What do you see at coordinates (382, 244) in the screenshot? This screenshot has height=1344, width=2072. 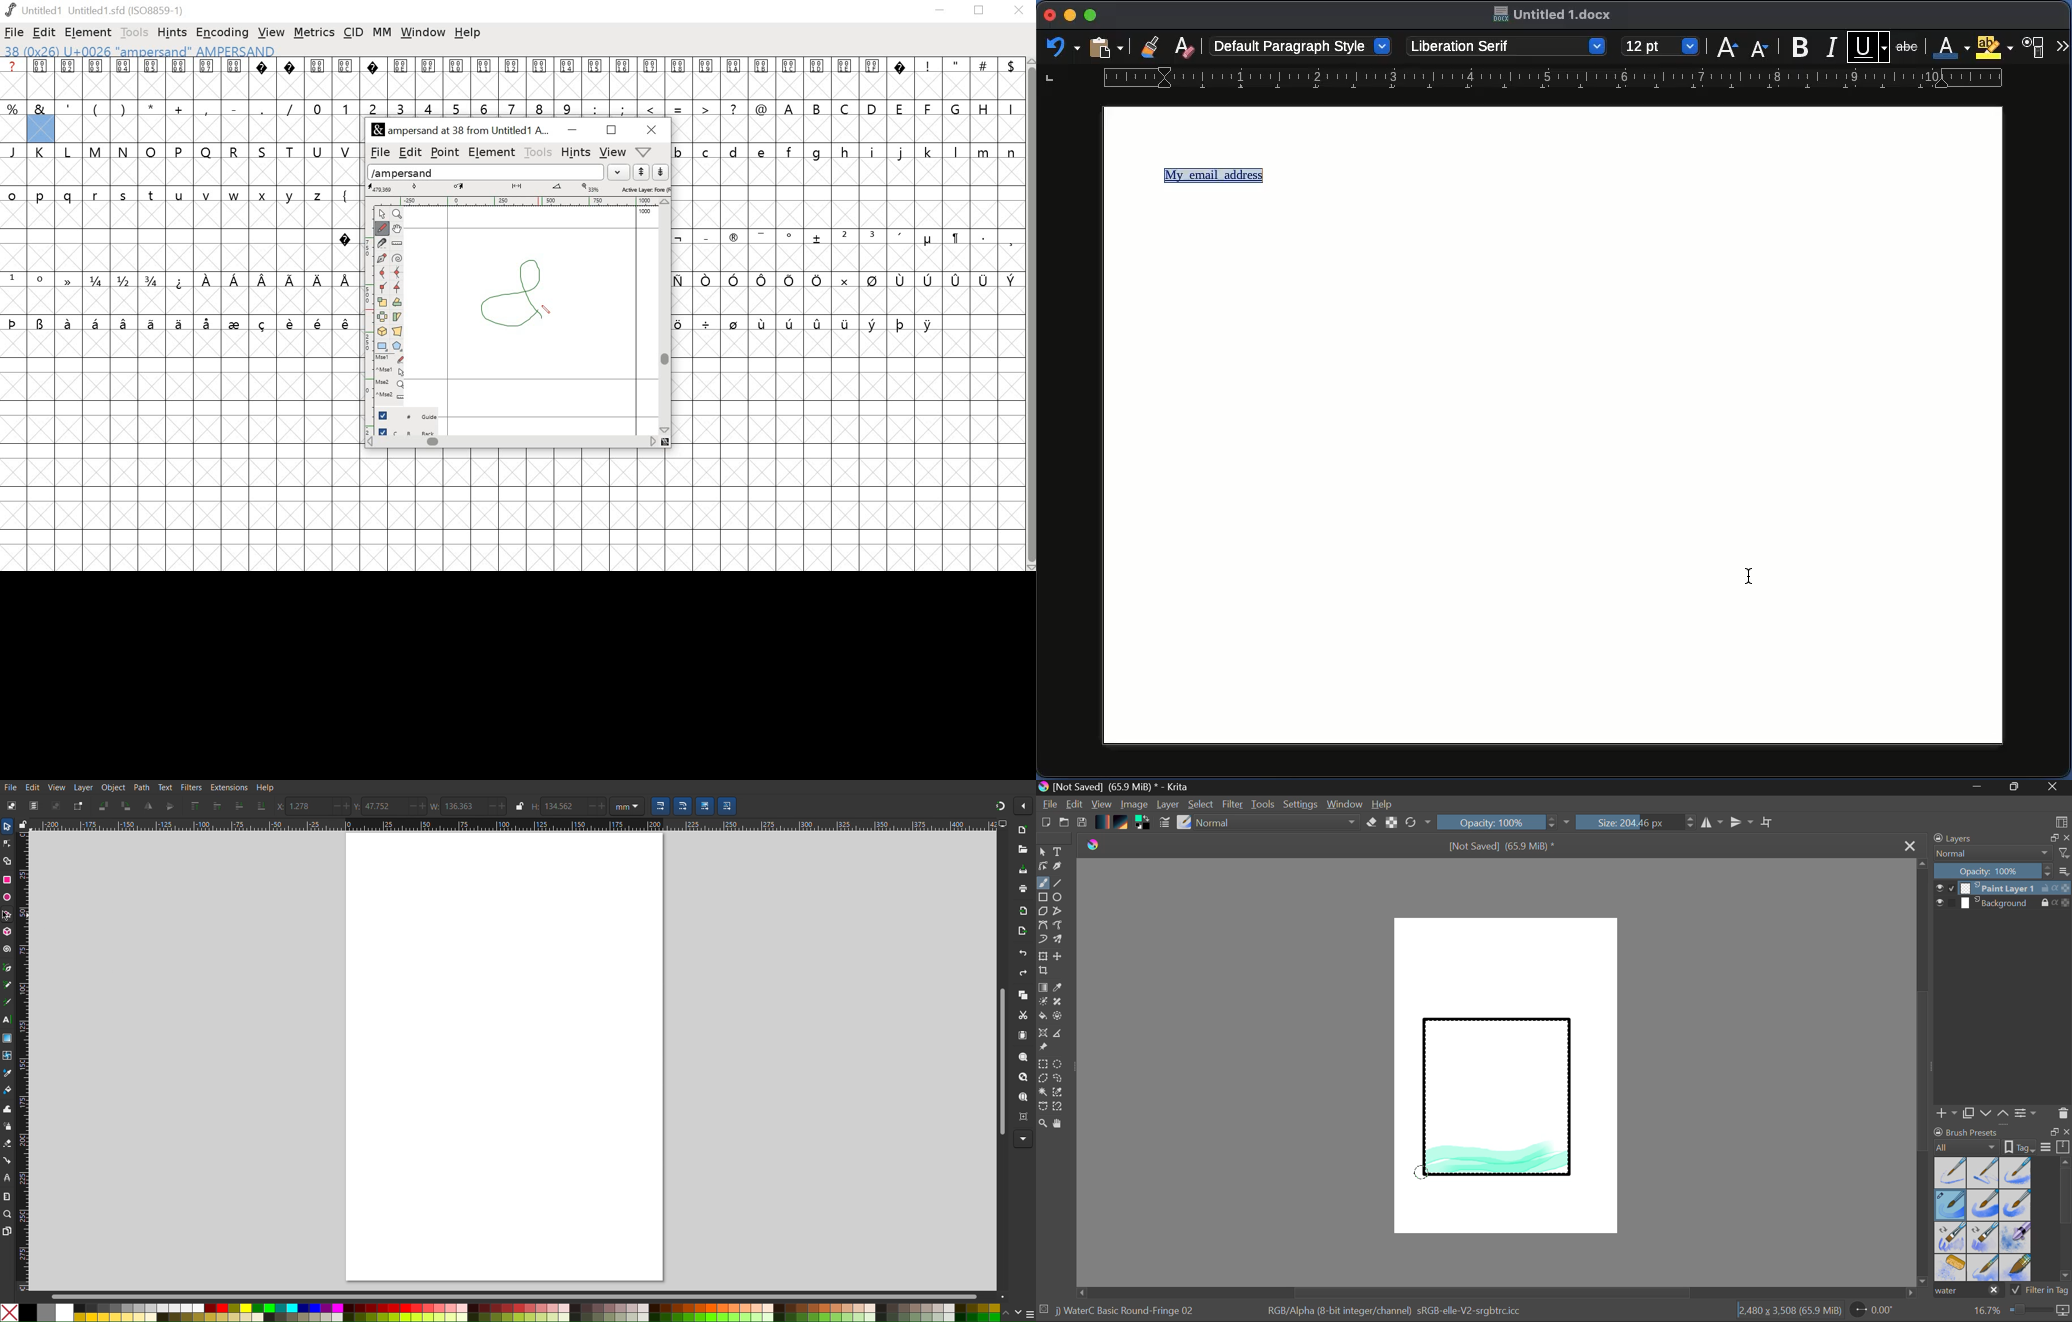 I see `cut splines in two` at bounding box center [382, 244].